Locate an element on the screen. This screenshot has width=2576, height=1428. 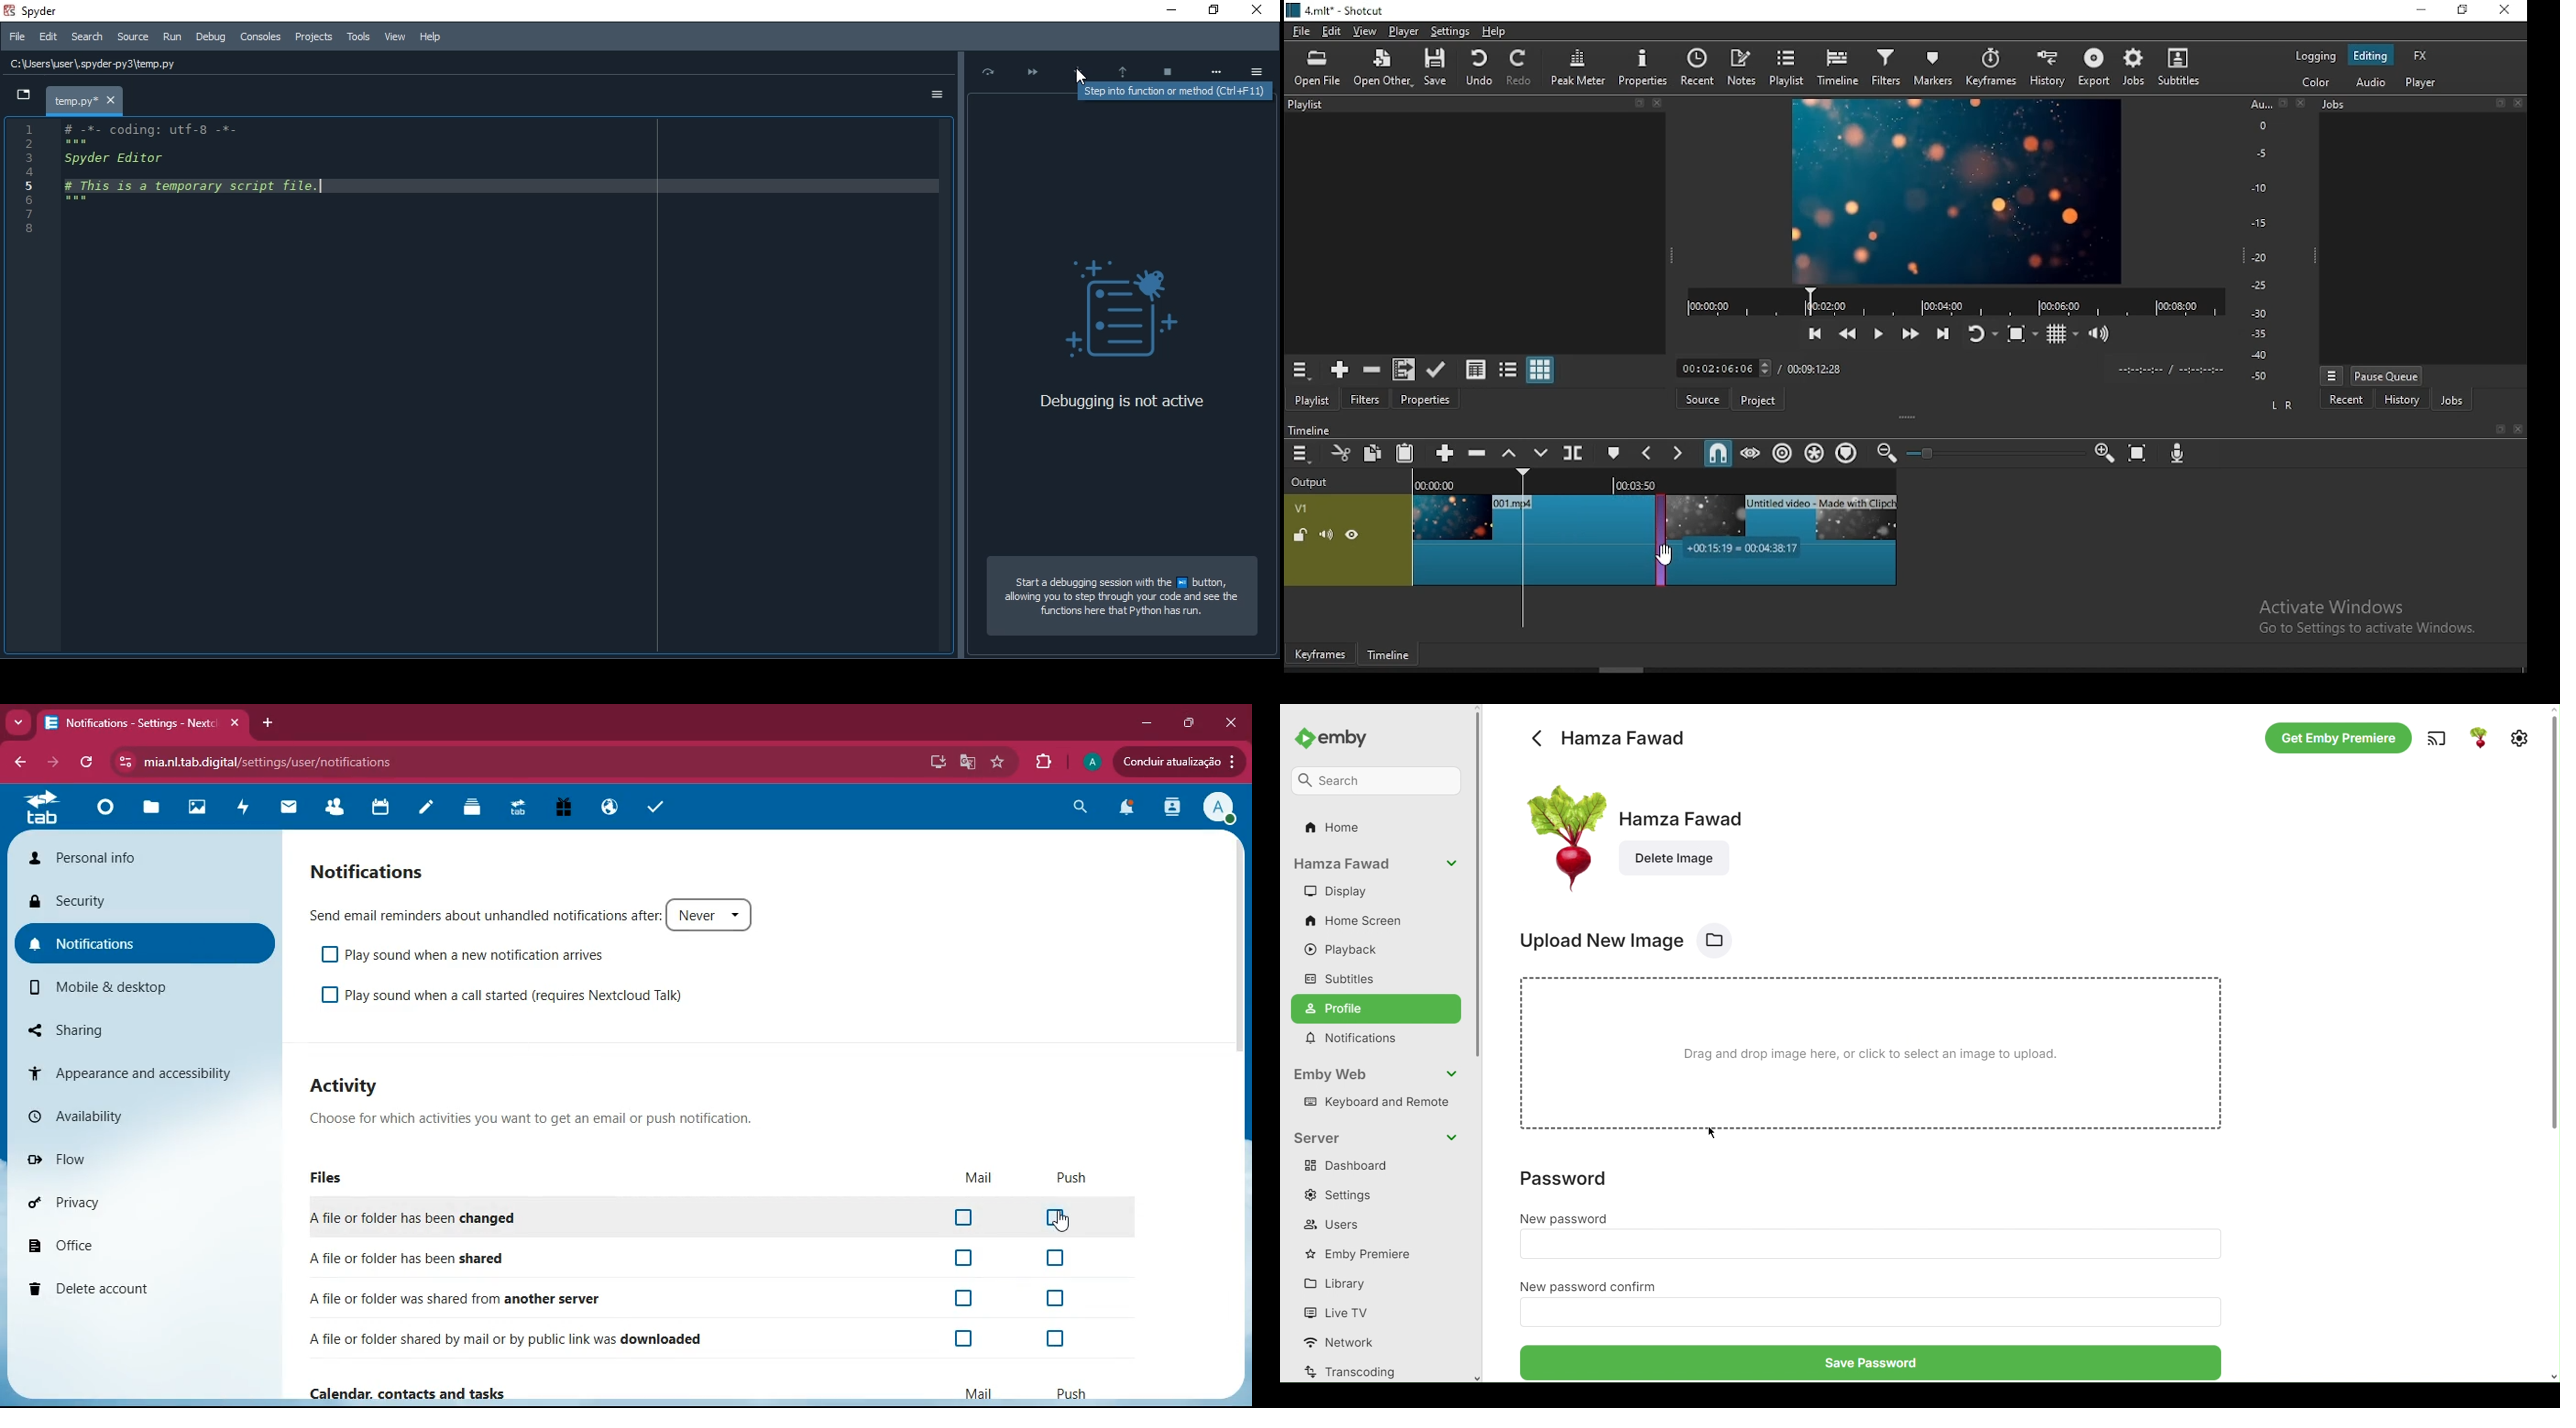
on is located at coordinates (970, 1338).